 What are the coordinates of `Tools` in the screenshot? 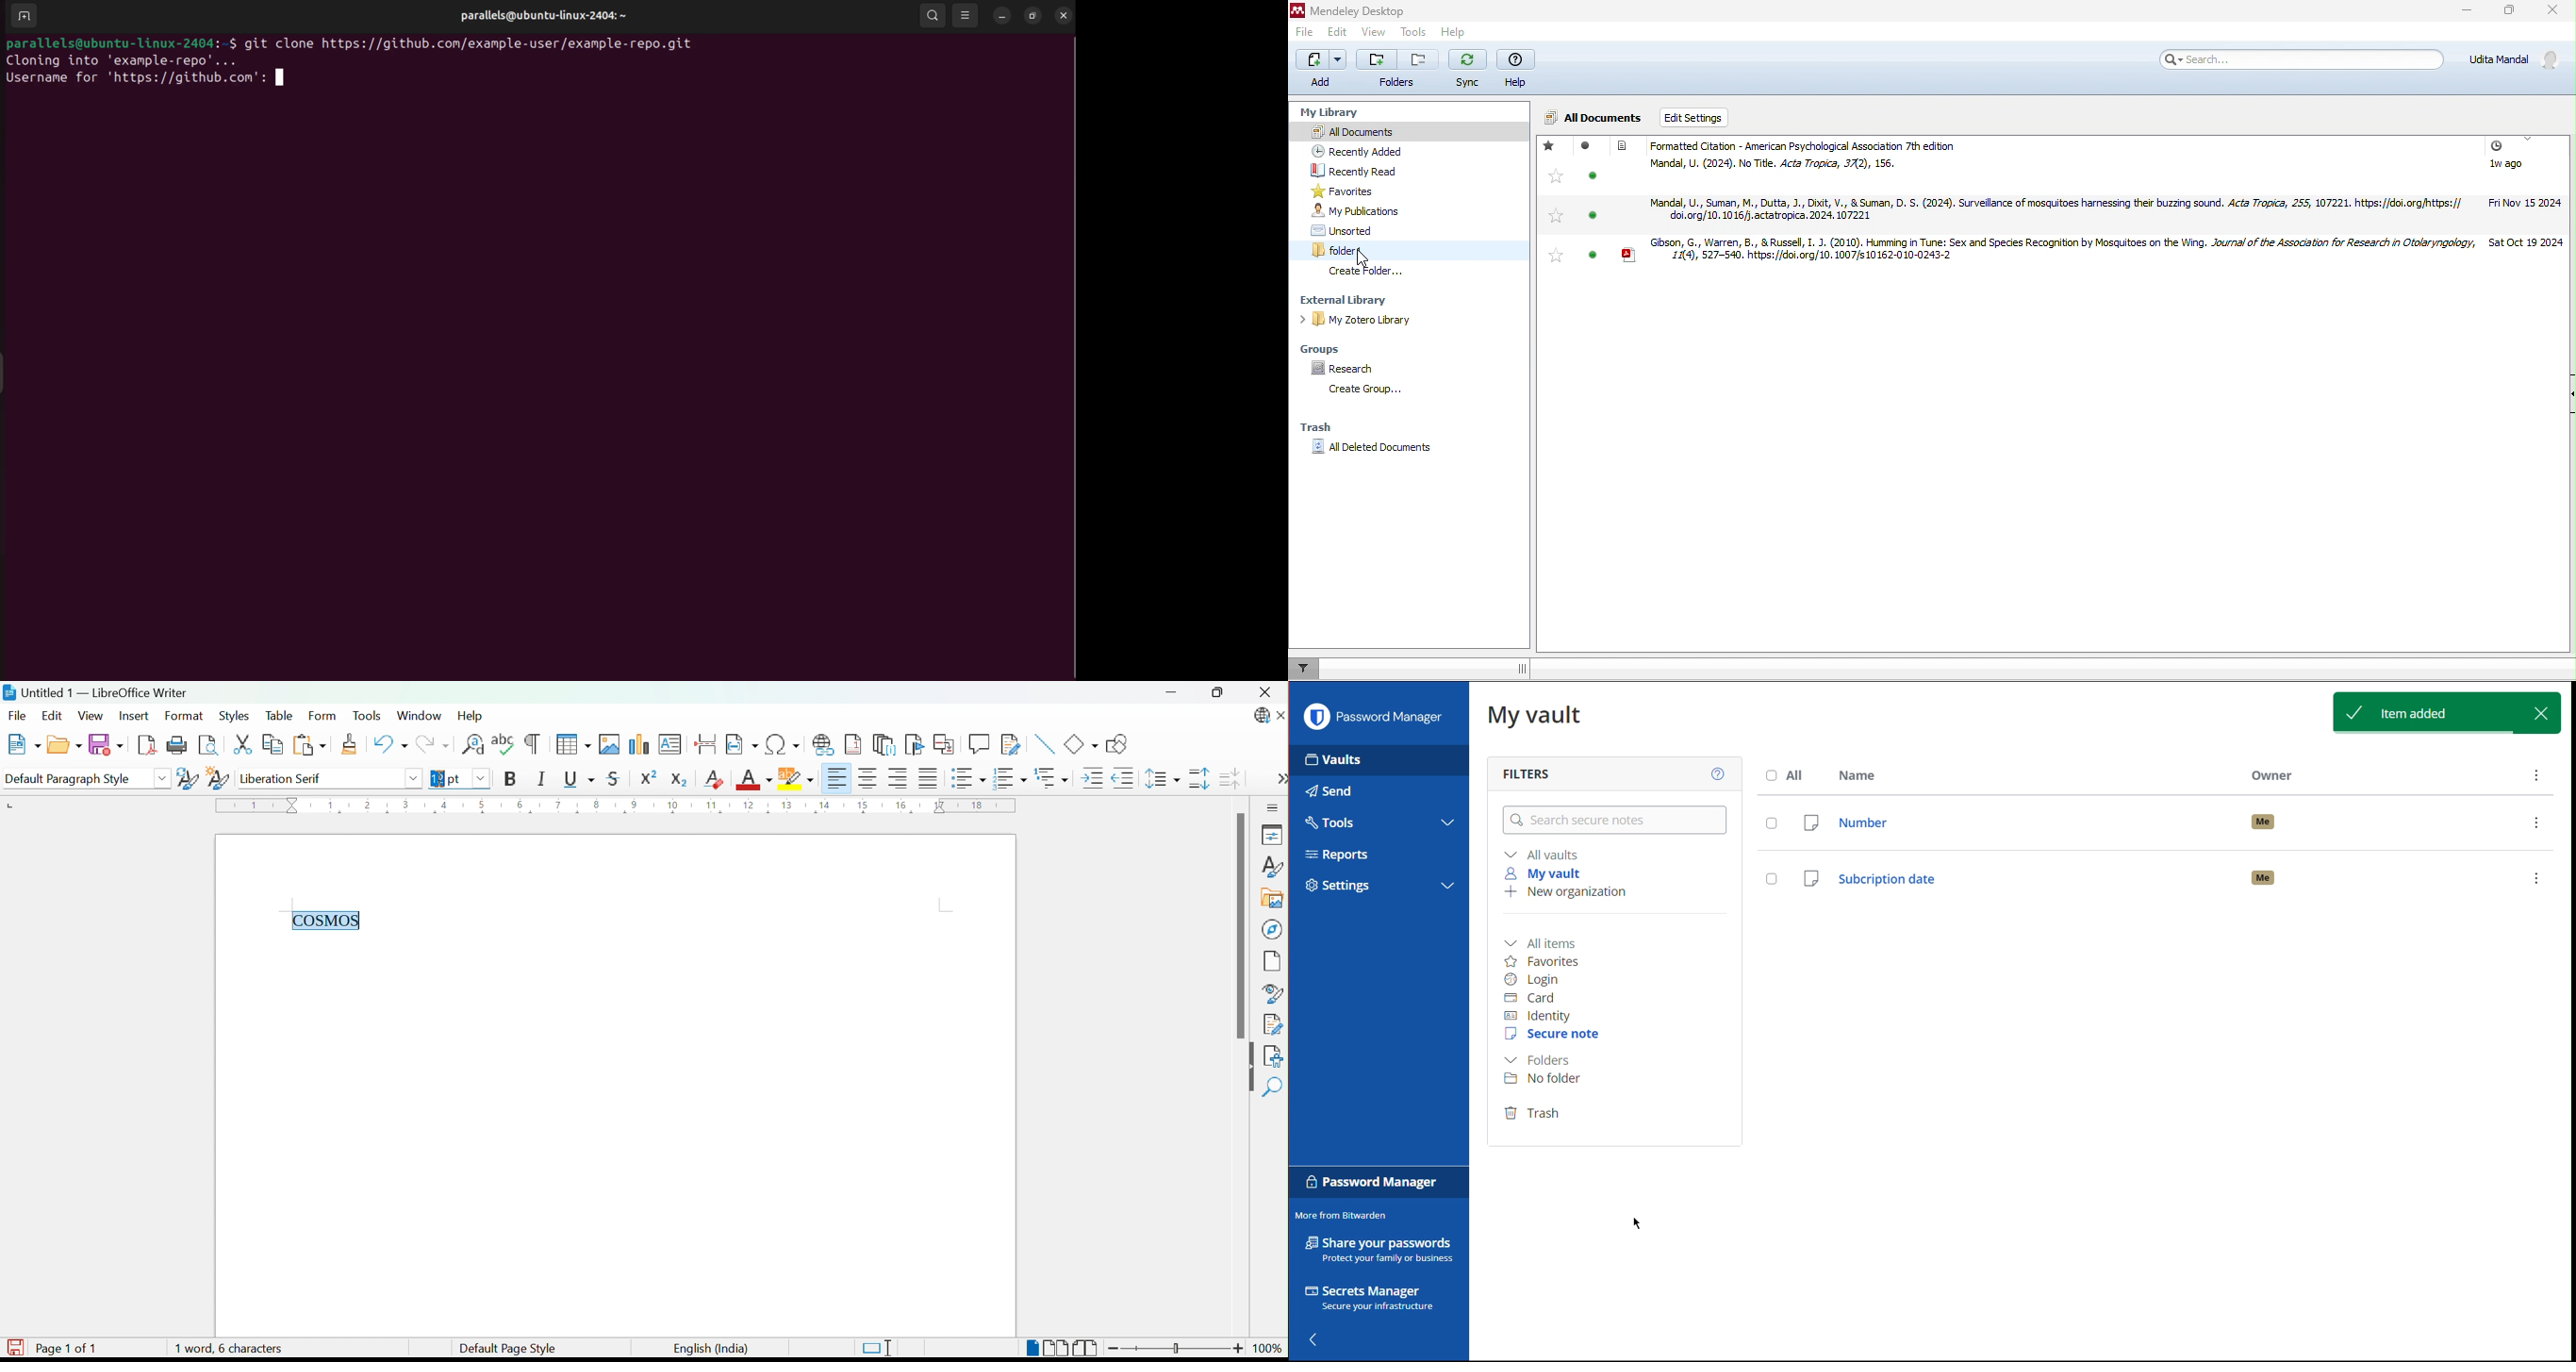 It's located at (369, 715).